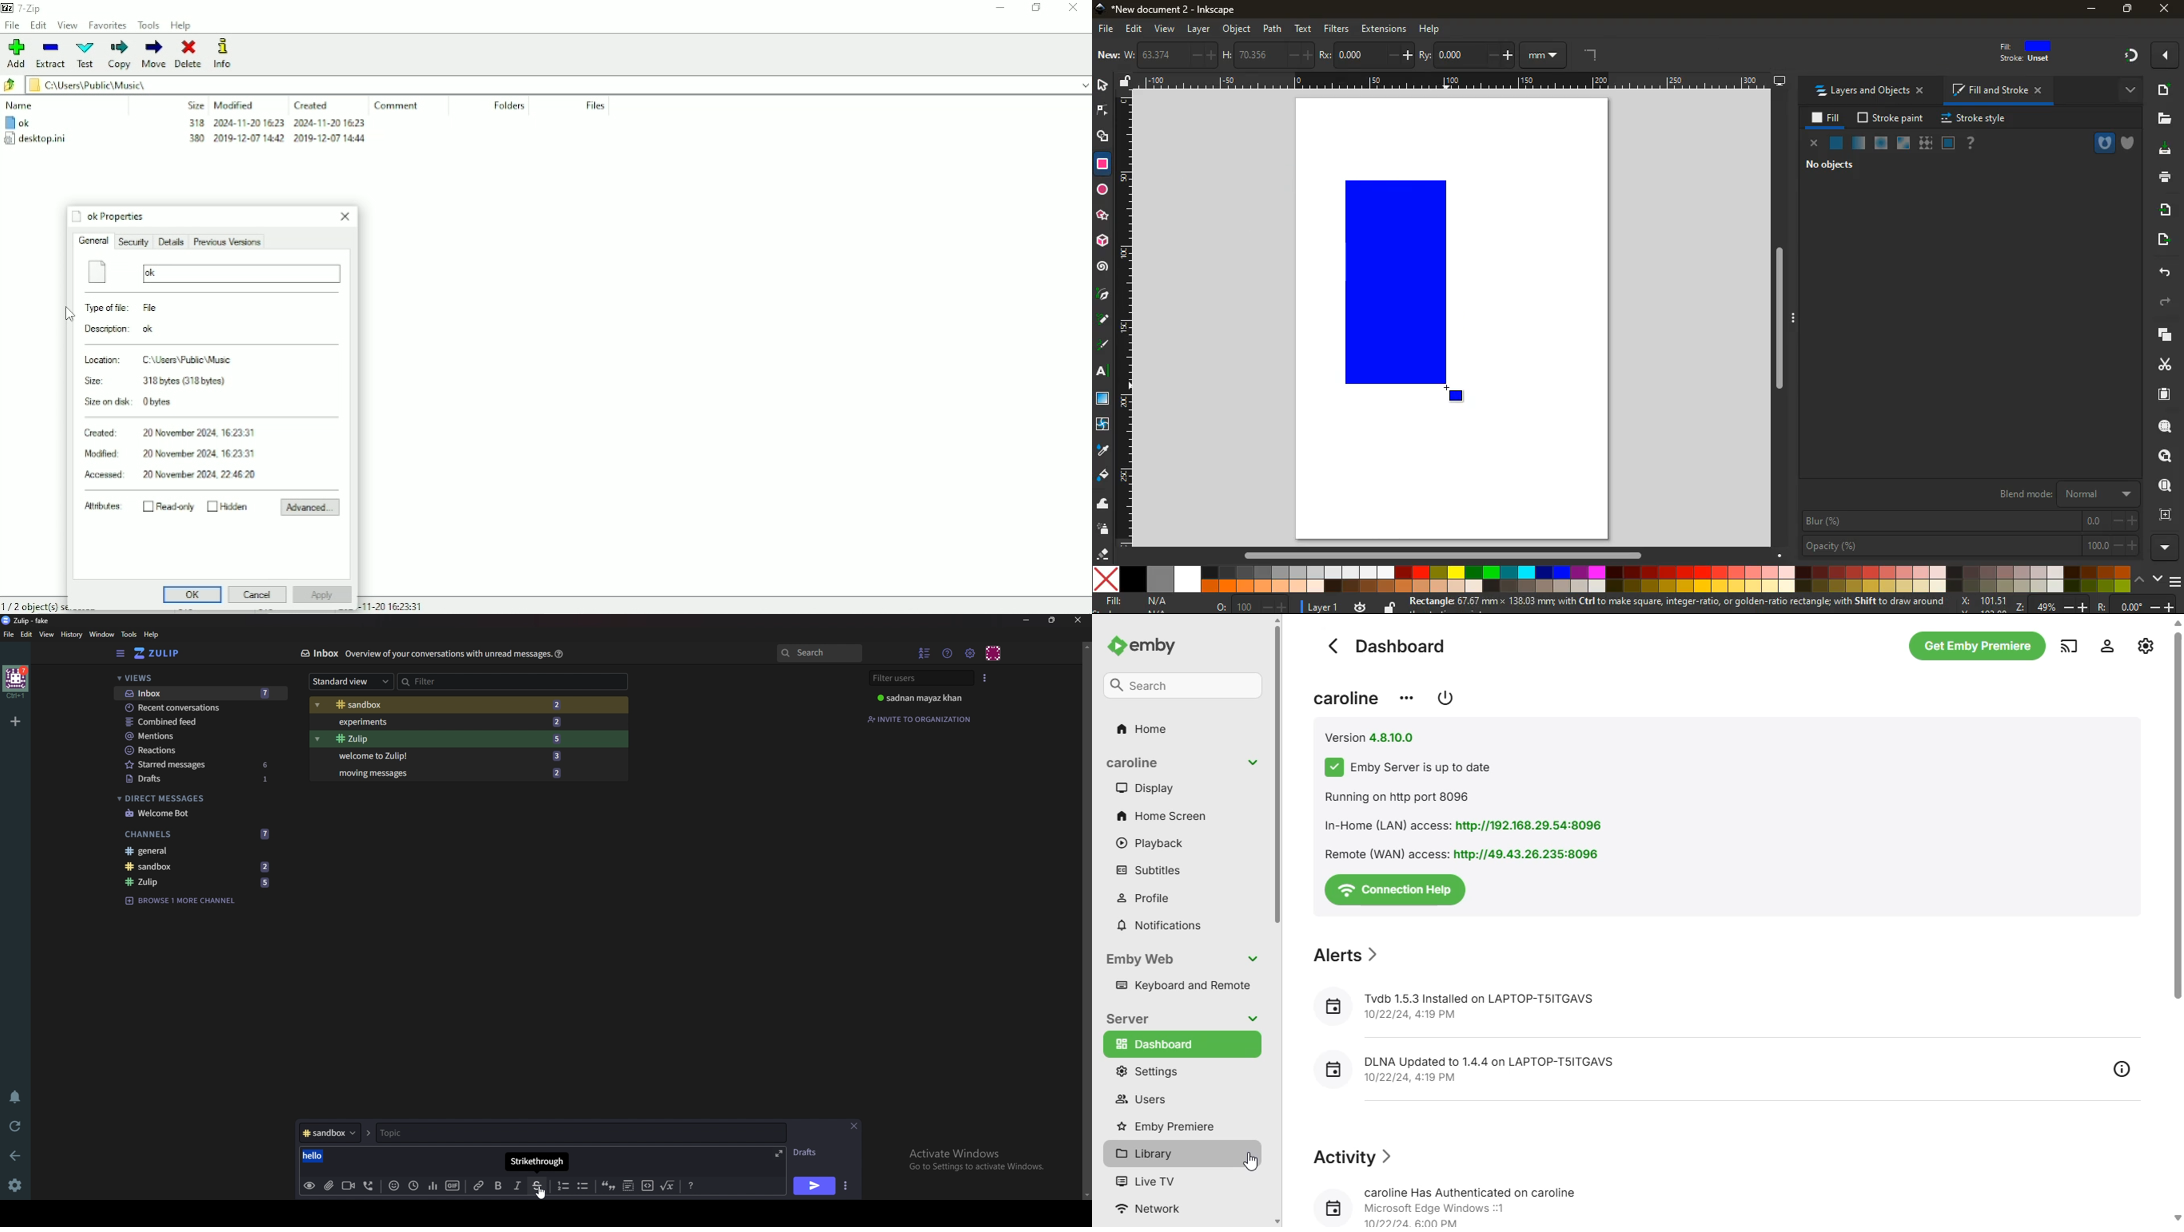 This screenshot has width=2184, height=1232. What do you see at coordinates (994, 653) in the screenshot?
I see `Personal menu` at bounding box center [994, 653].